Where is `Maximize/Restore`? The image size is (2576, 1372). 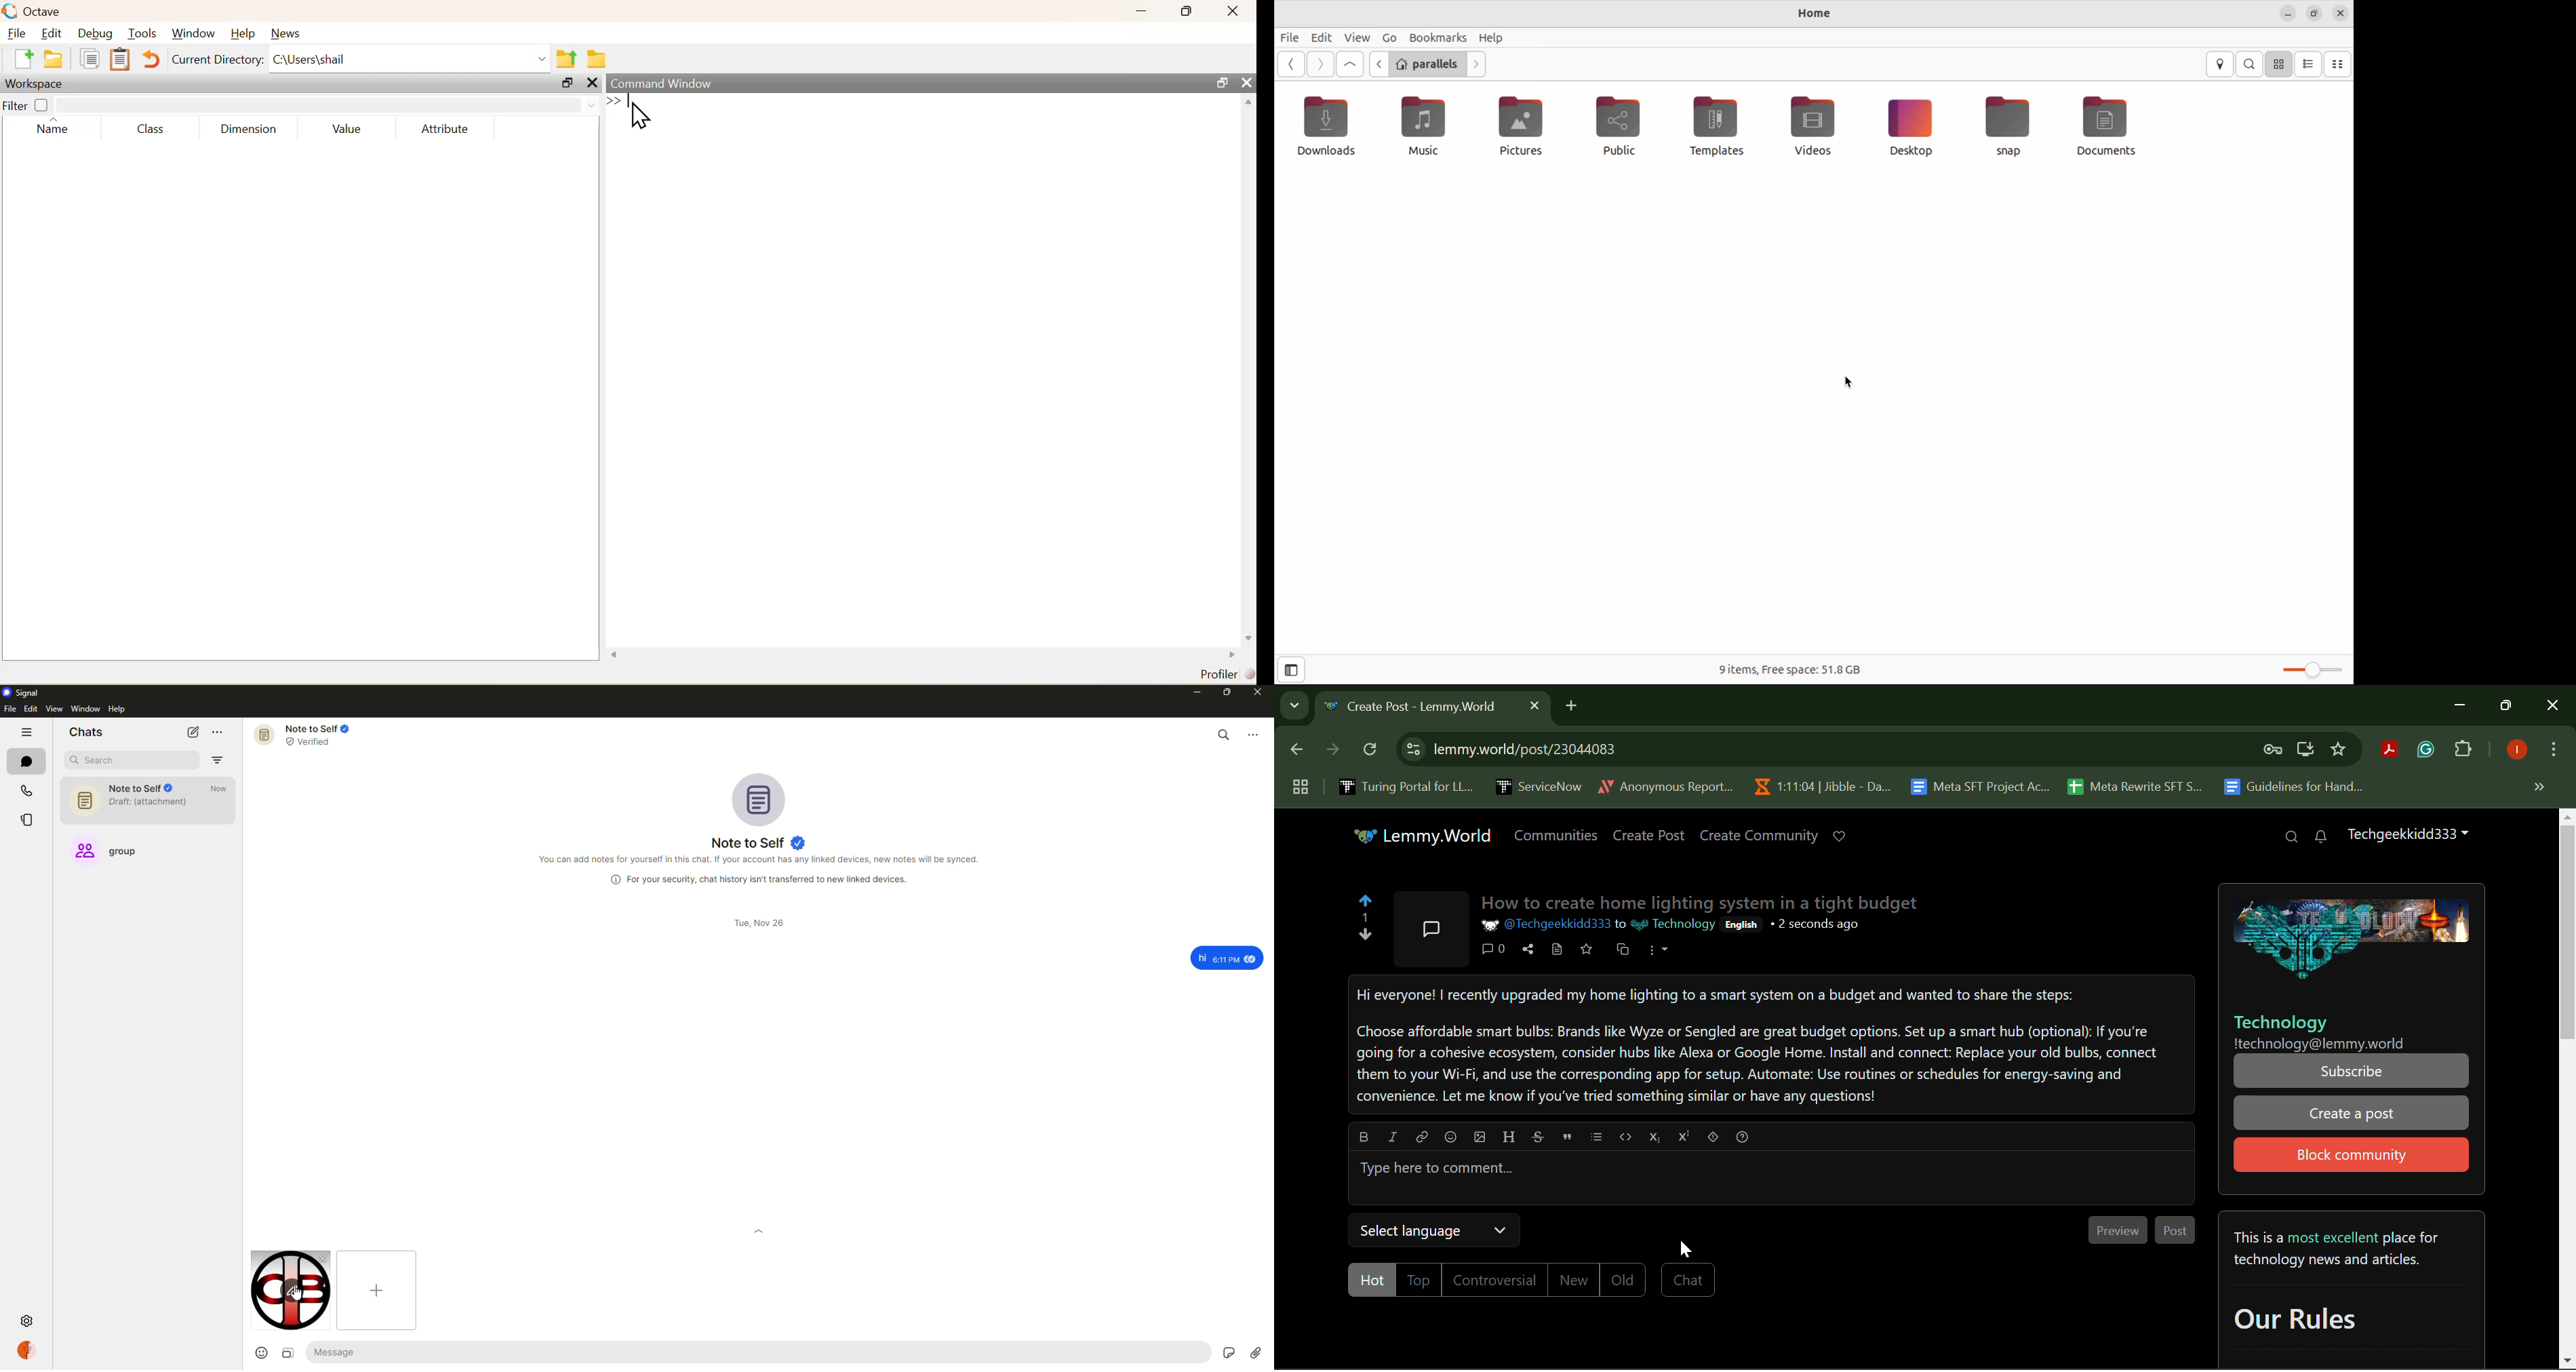
Maximize/Restore is located at coordinates (1189, 11).